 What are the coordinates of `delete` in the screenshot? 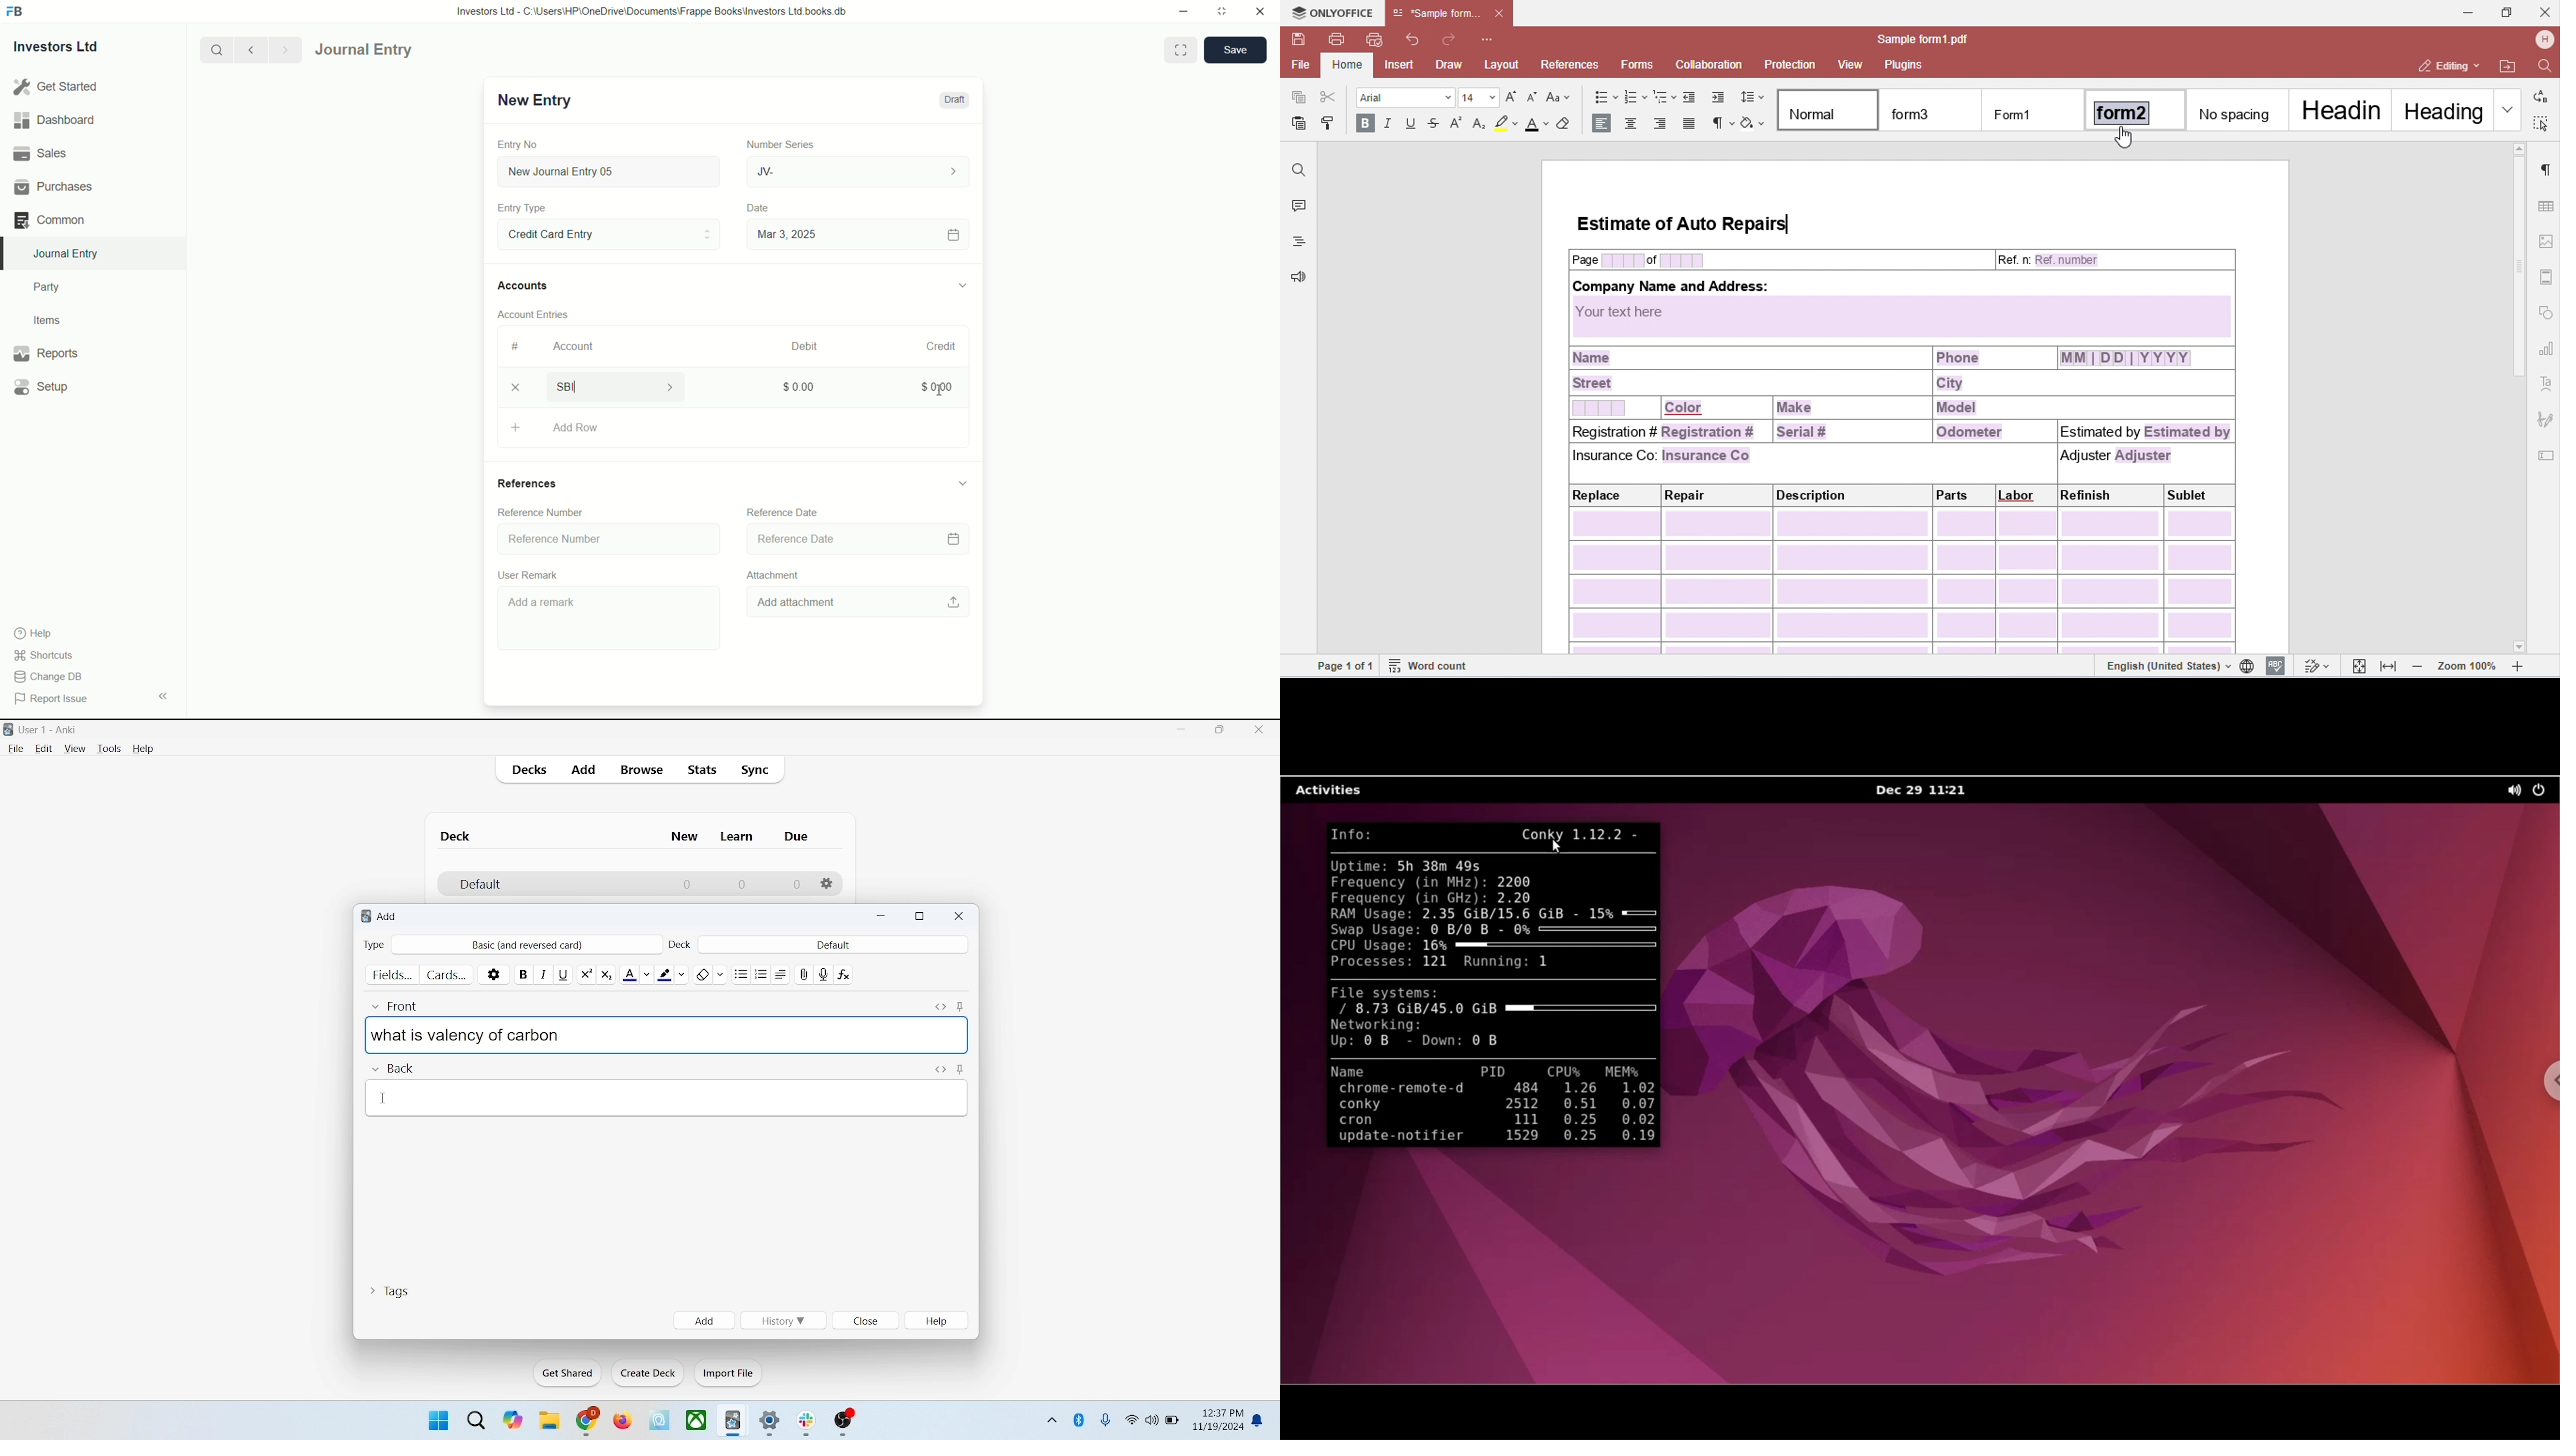 It's located at (514, 389).